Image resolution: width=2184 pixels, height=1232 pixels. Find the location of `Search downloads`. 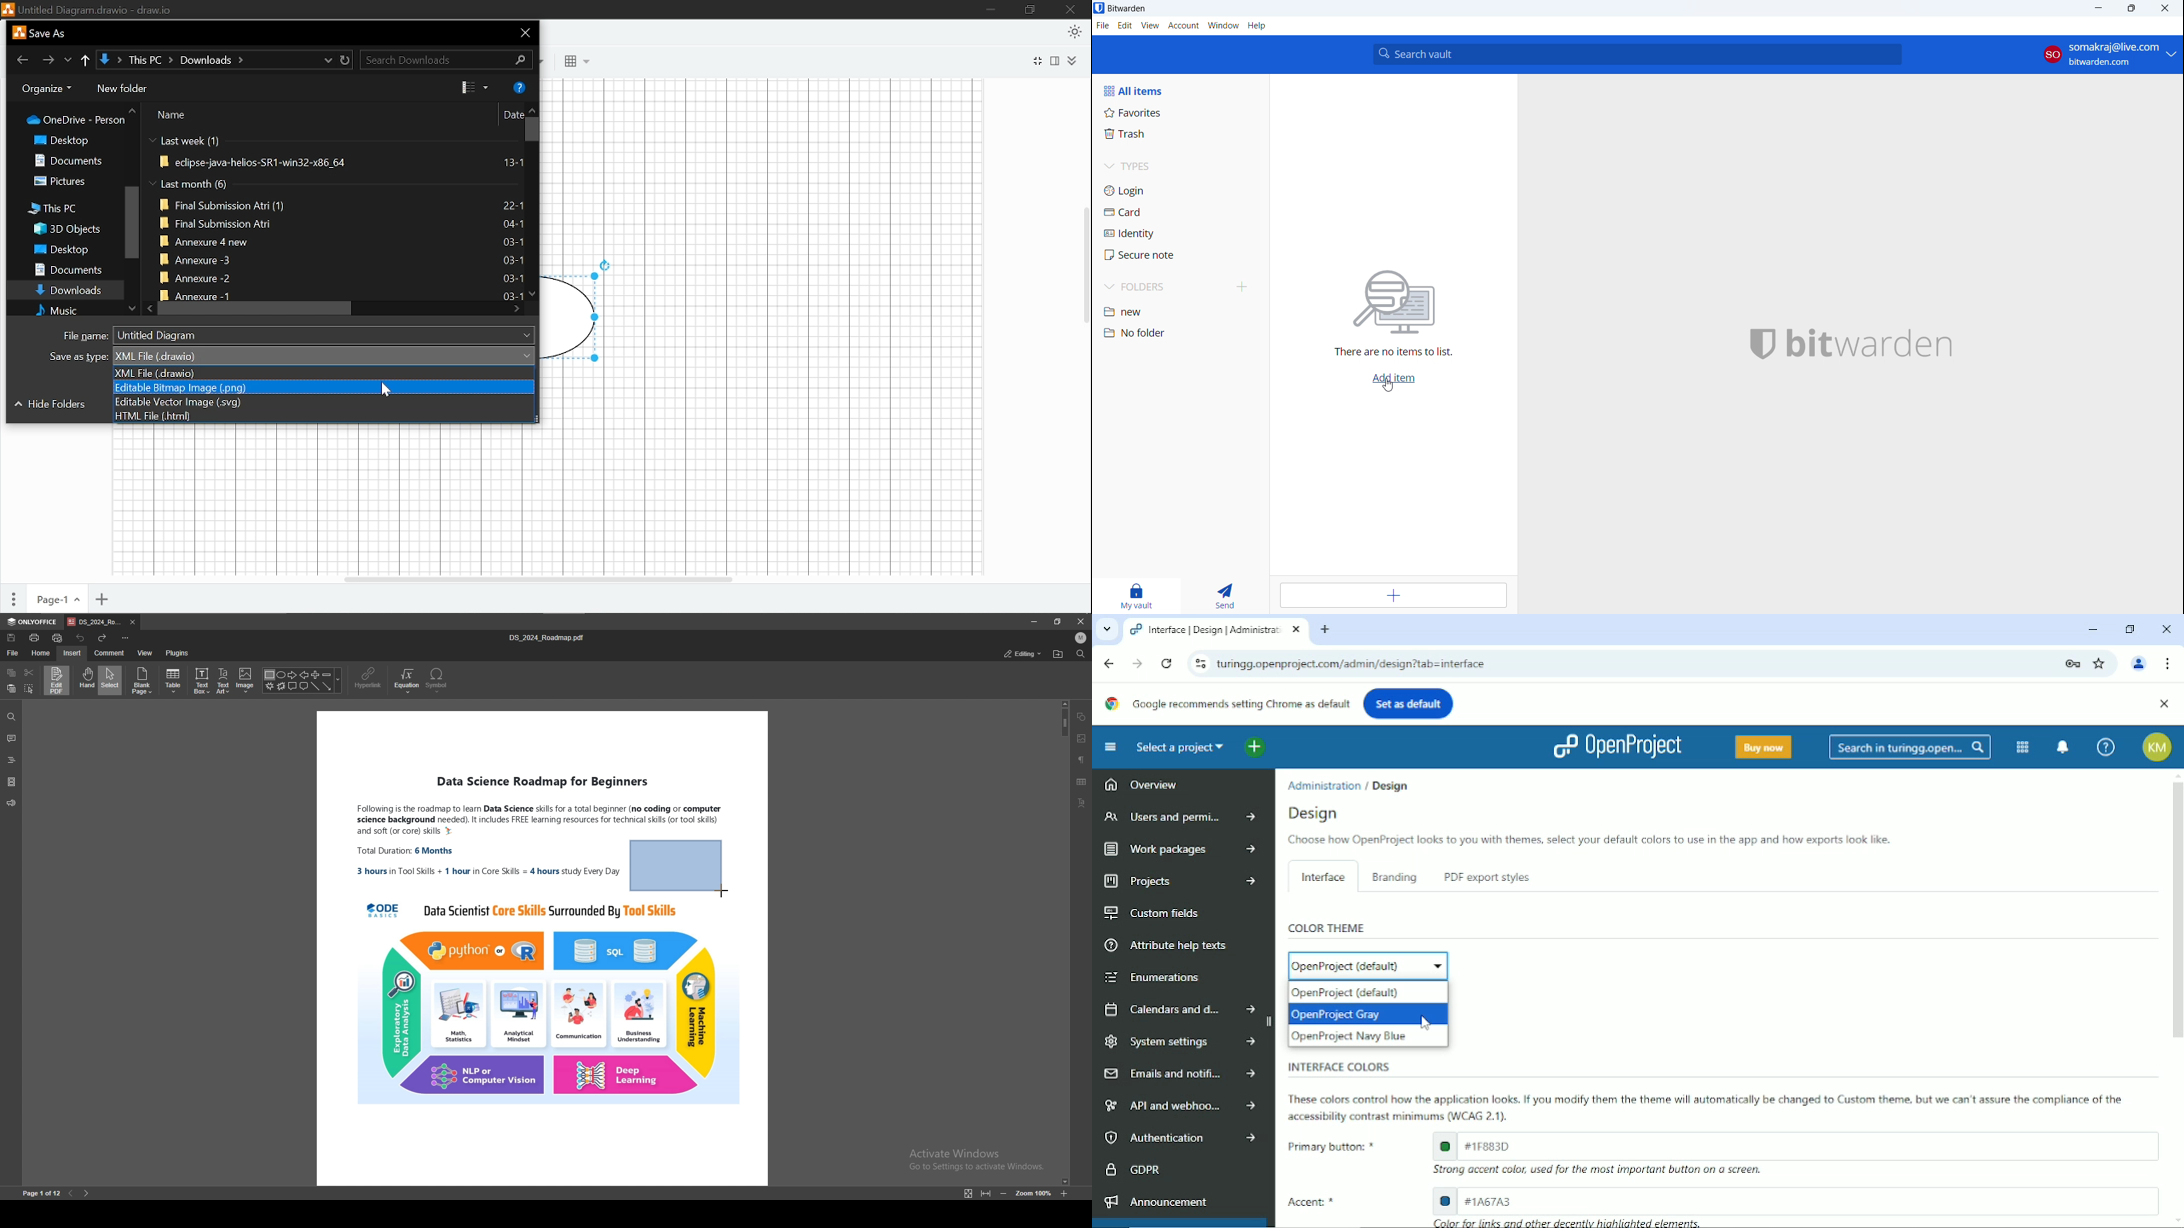

Search downloads is located at coordinates (449, 60).